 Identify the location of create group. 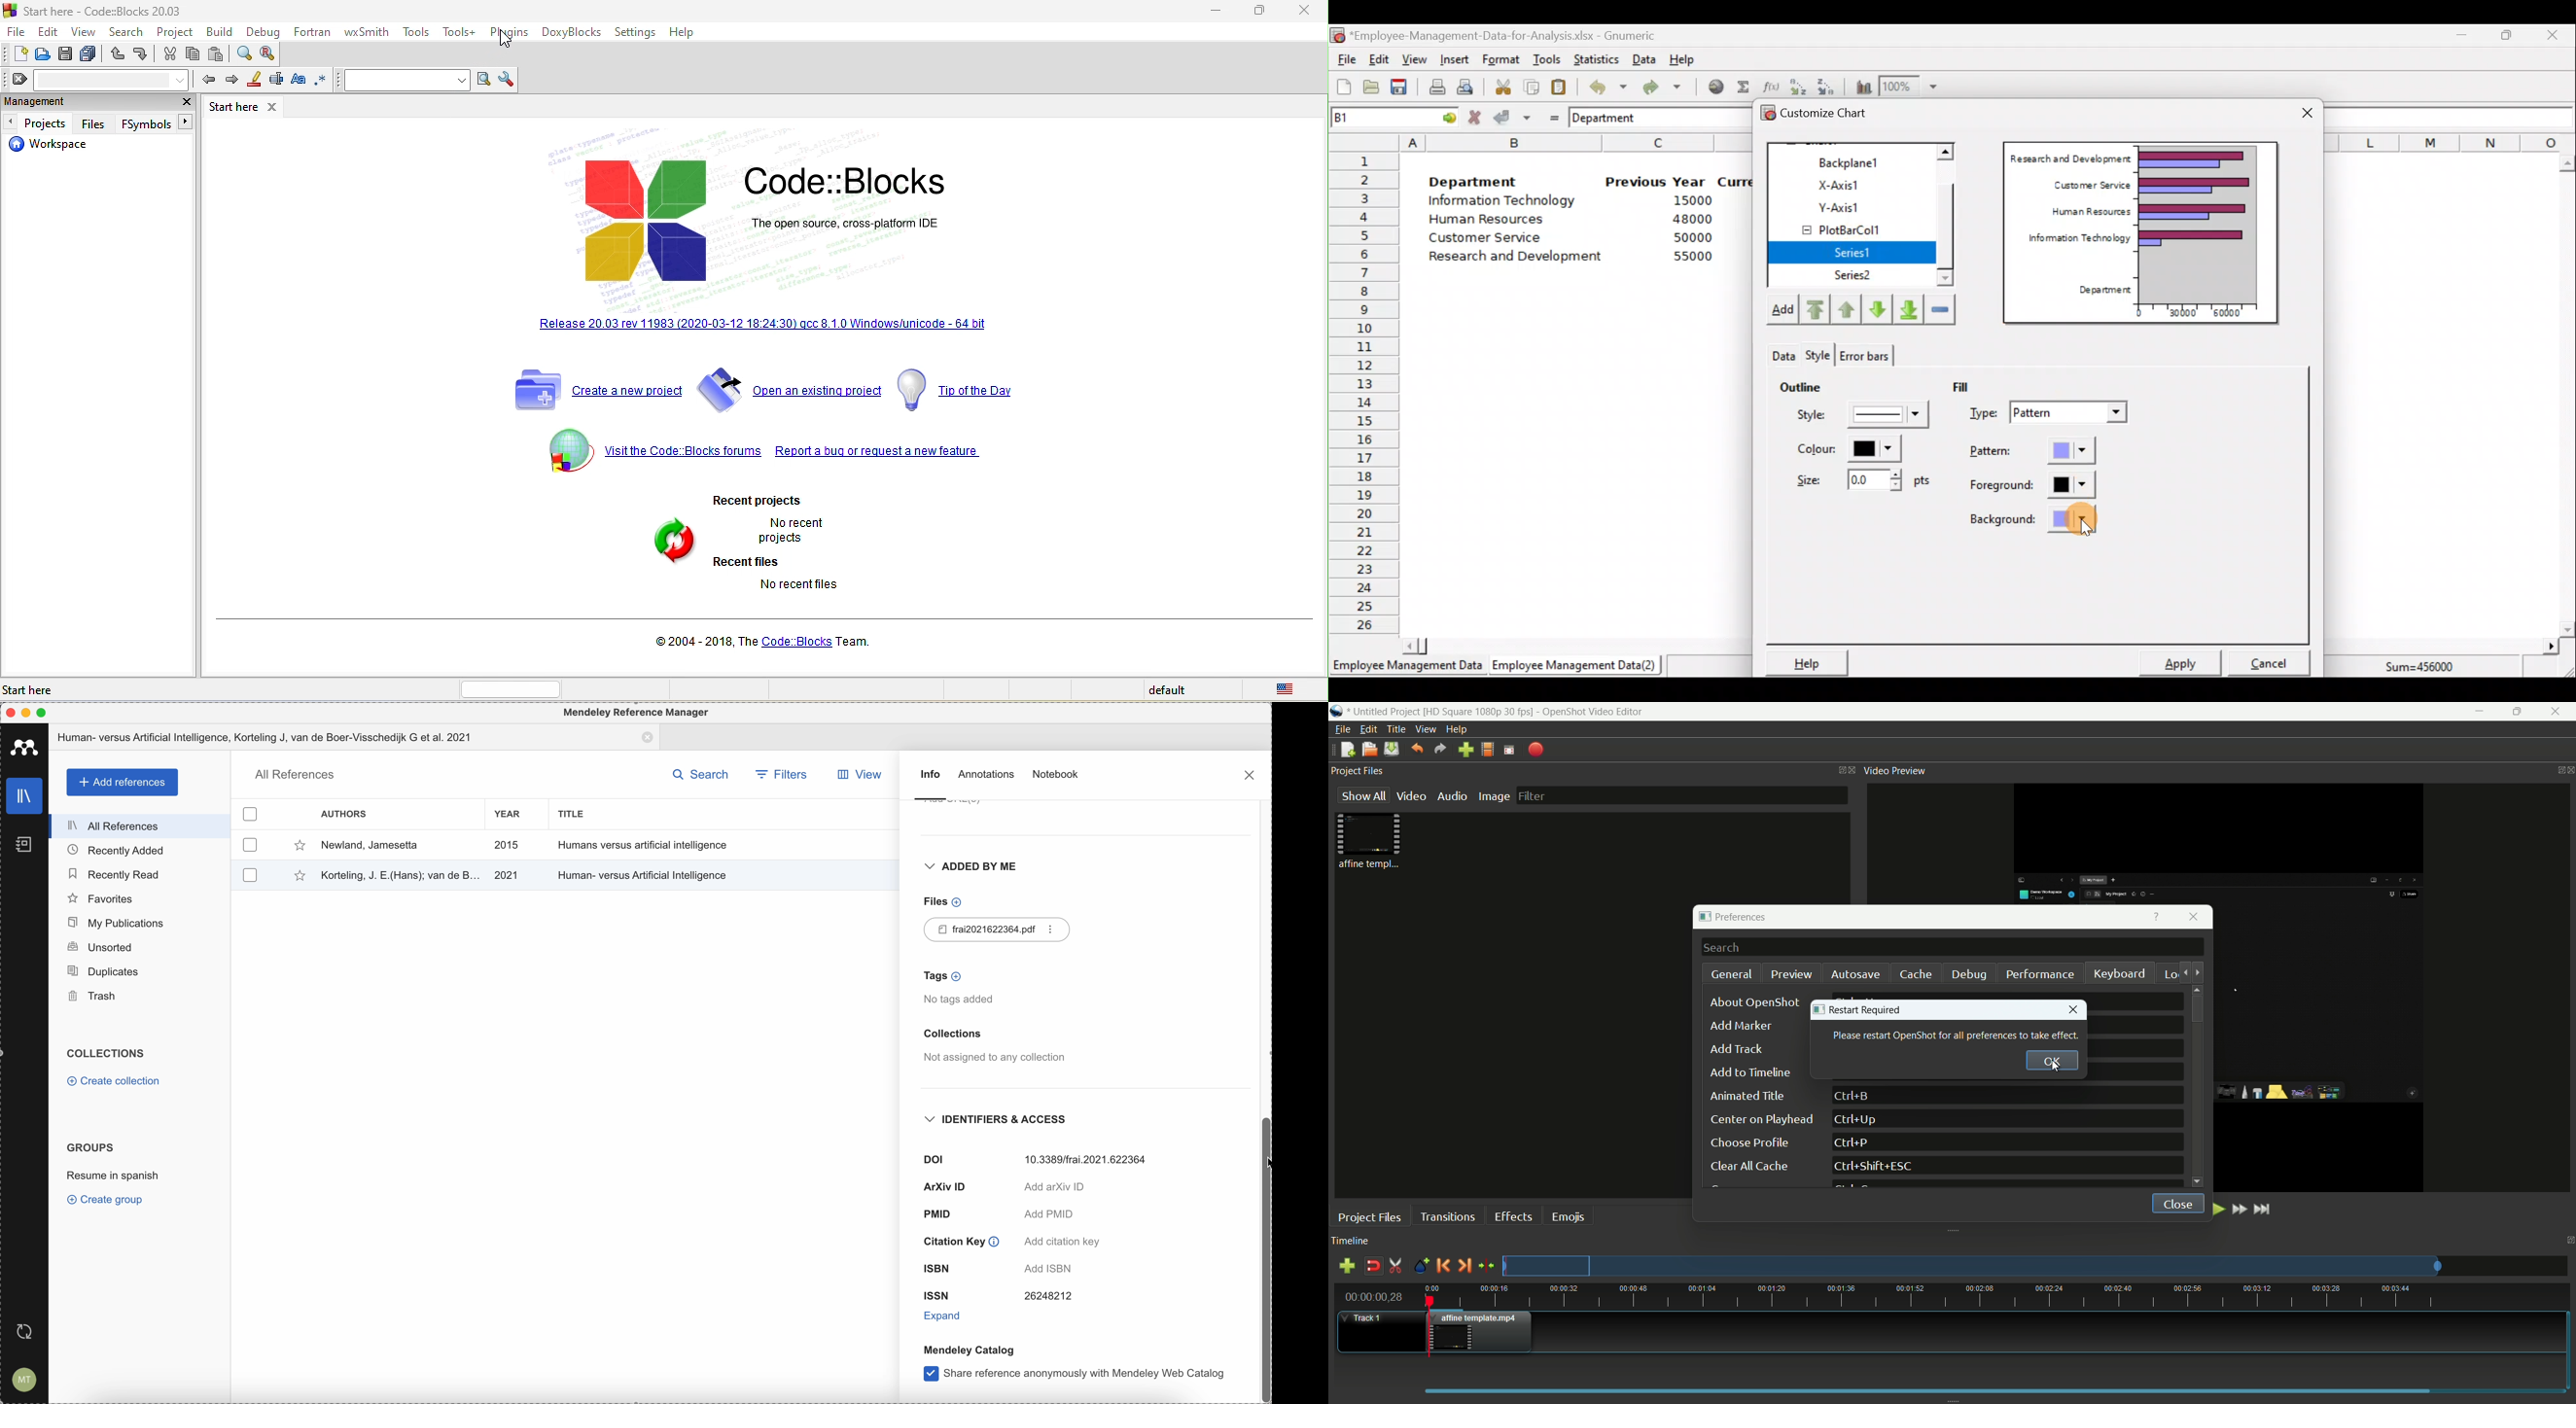
(108, 1201).